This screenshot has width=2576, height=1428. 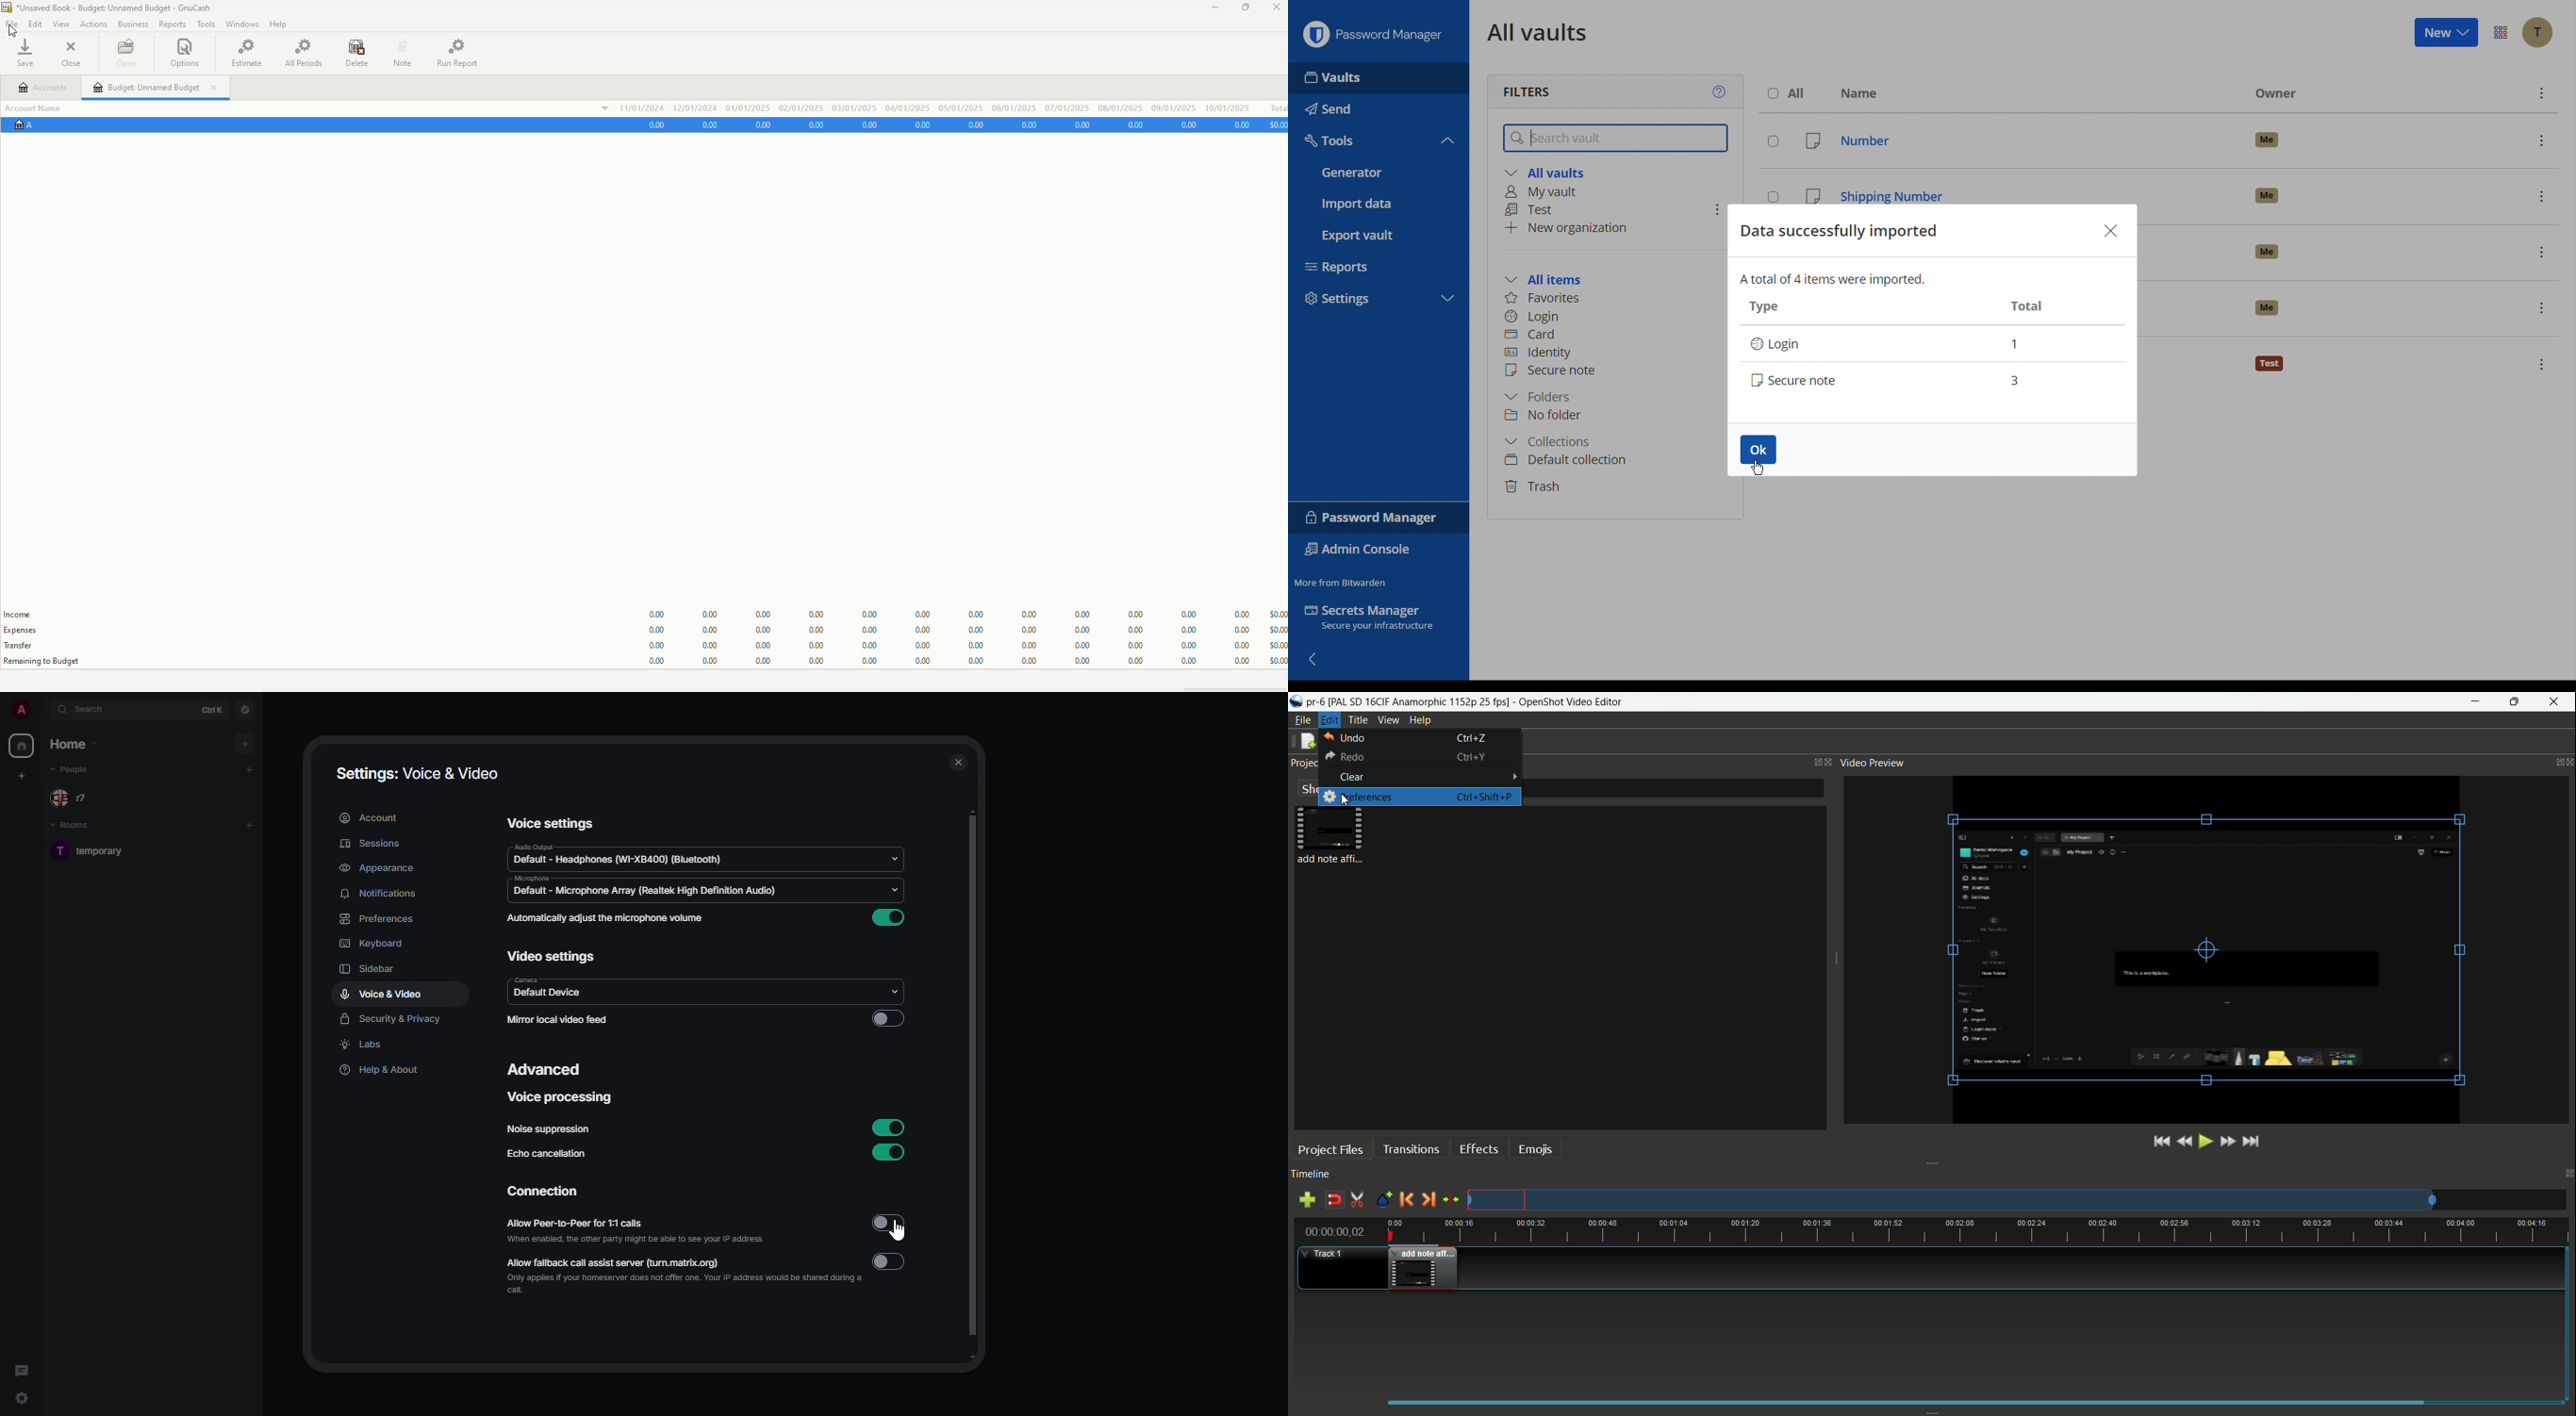 What do you see at coordinates (2555, 702) in the screenshot?
I see `close app` at bounding box center [2555, 702].